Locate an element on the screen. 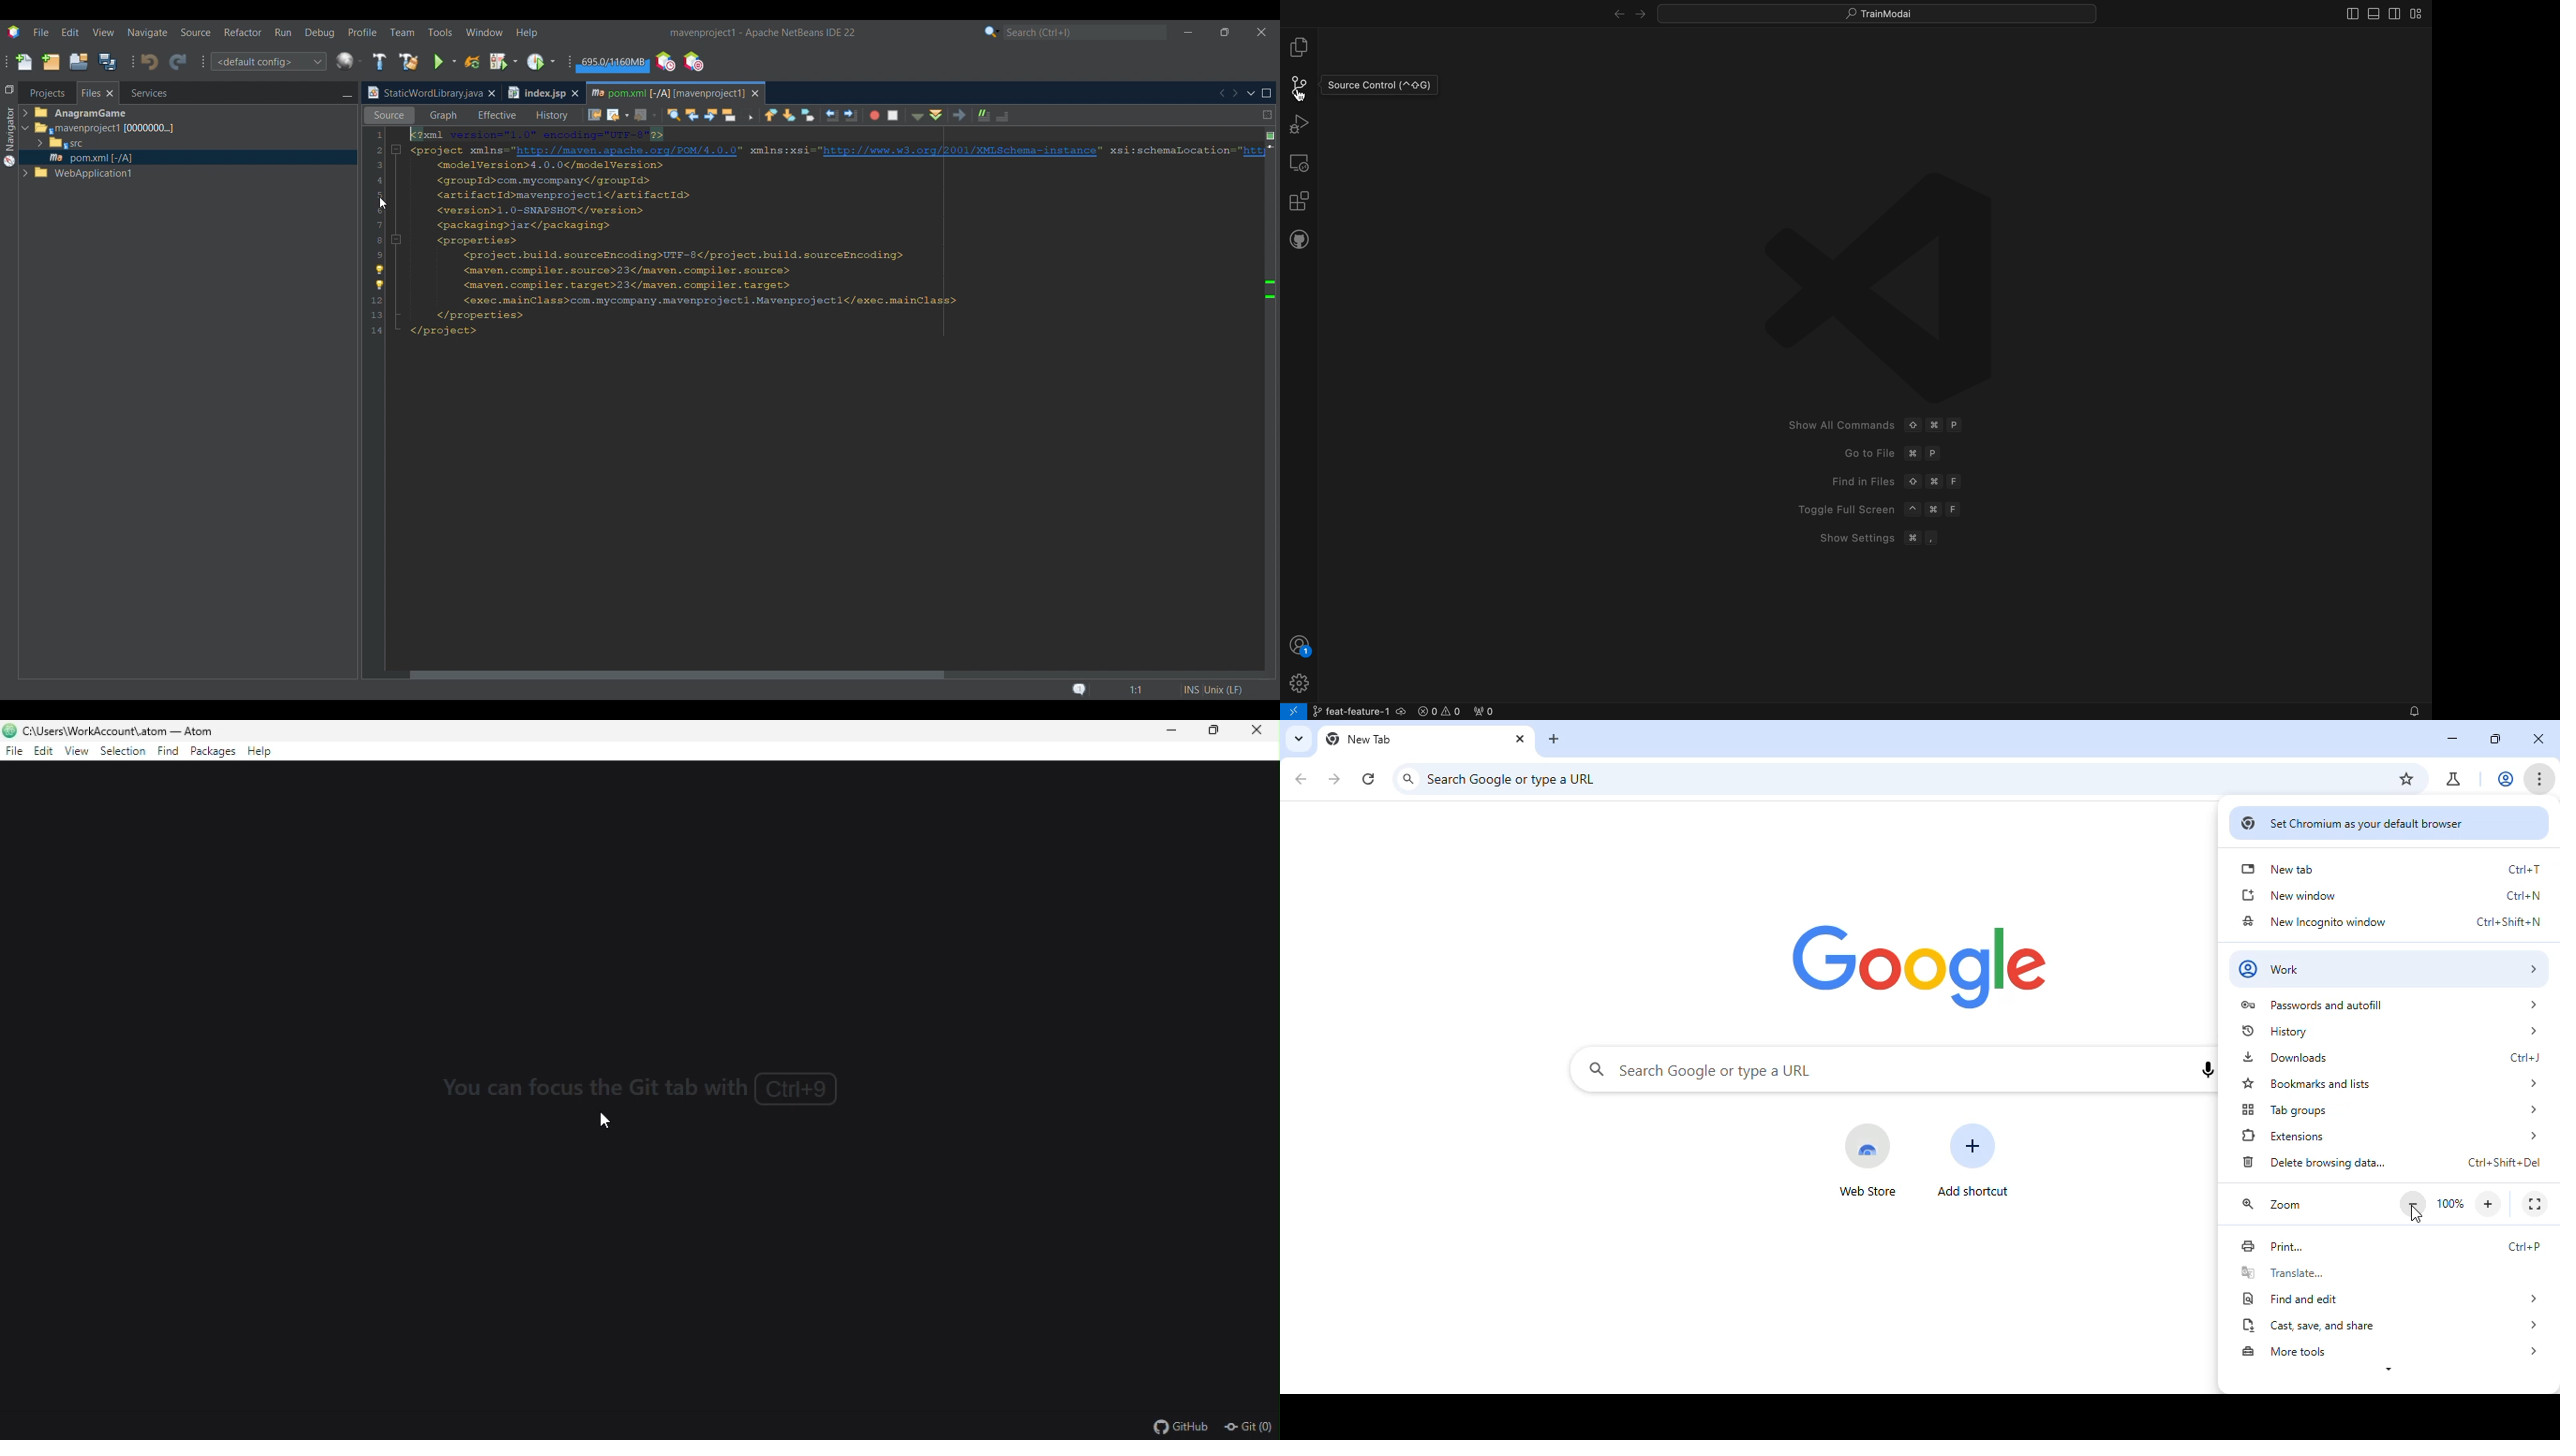 This screenshot has width=2576, height=1456. File menu is located at coordinates (41, 32).